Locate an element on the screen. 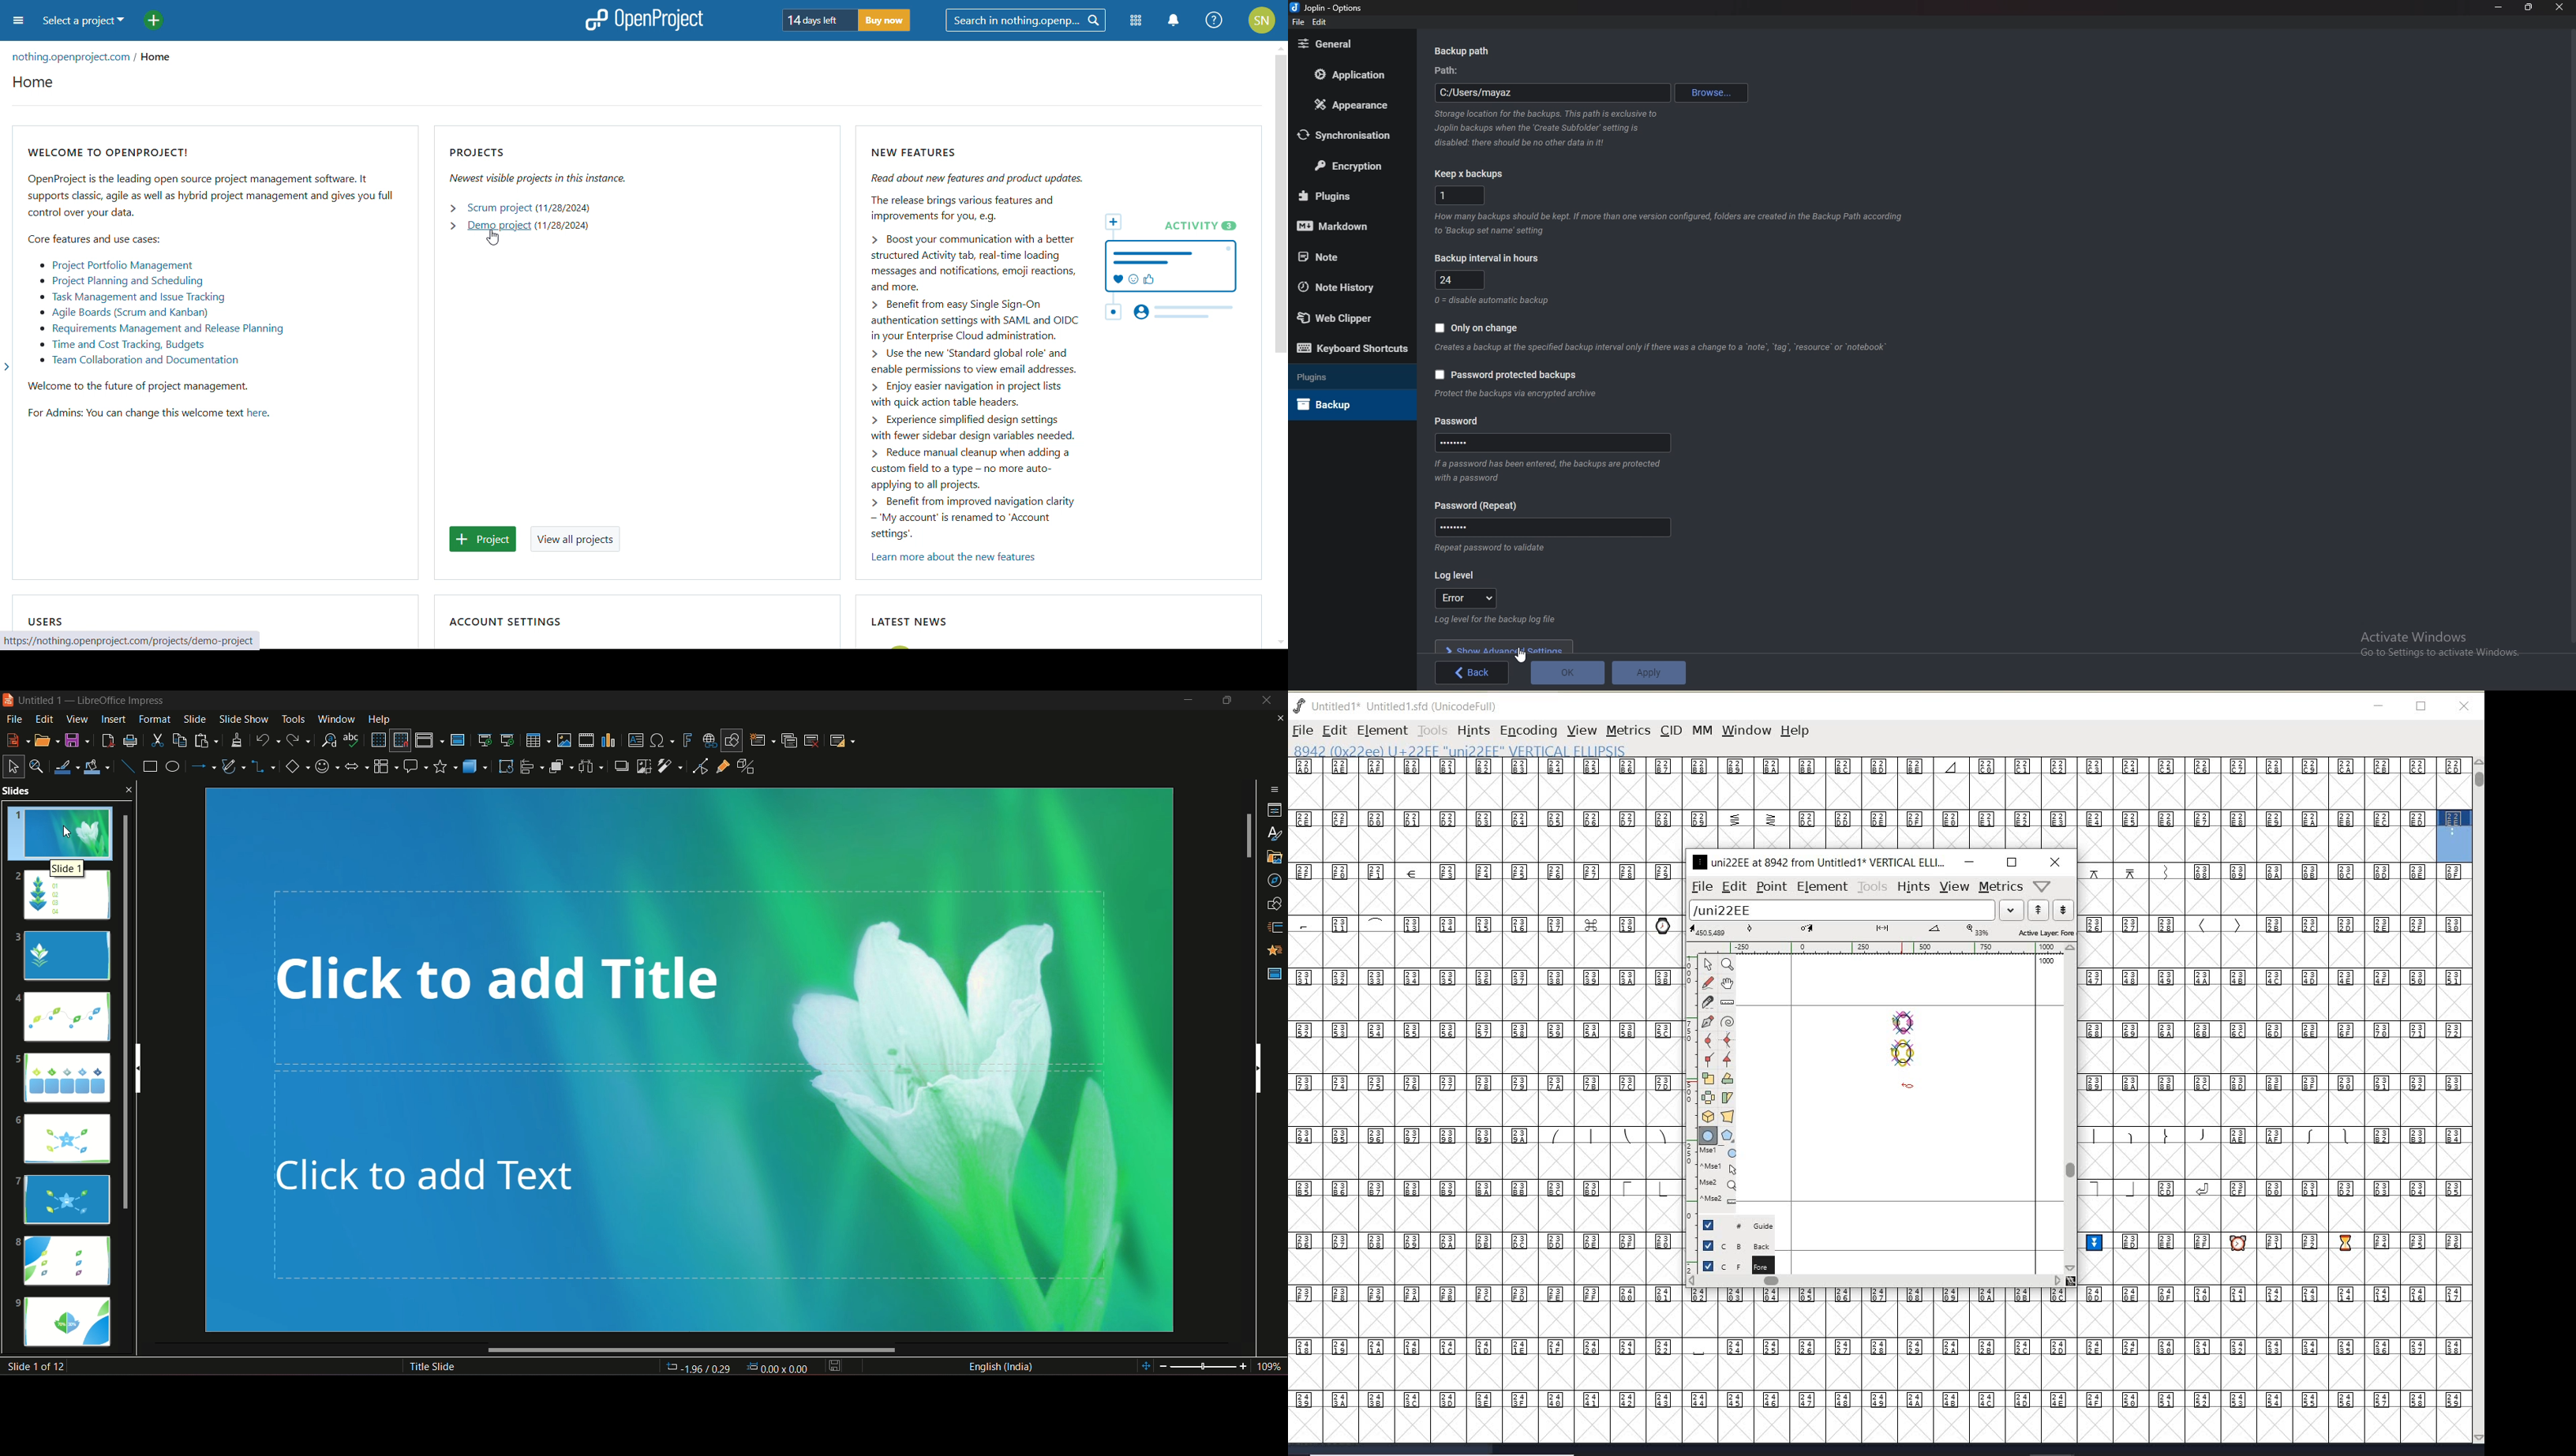  flowchart is located at coordinates (385, 765).